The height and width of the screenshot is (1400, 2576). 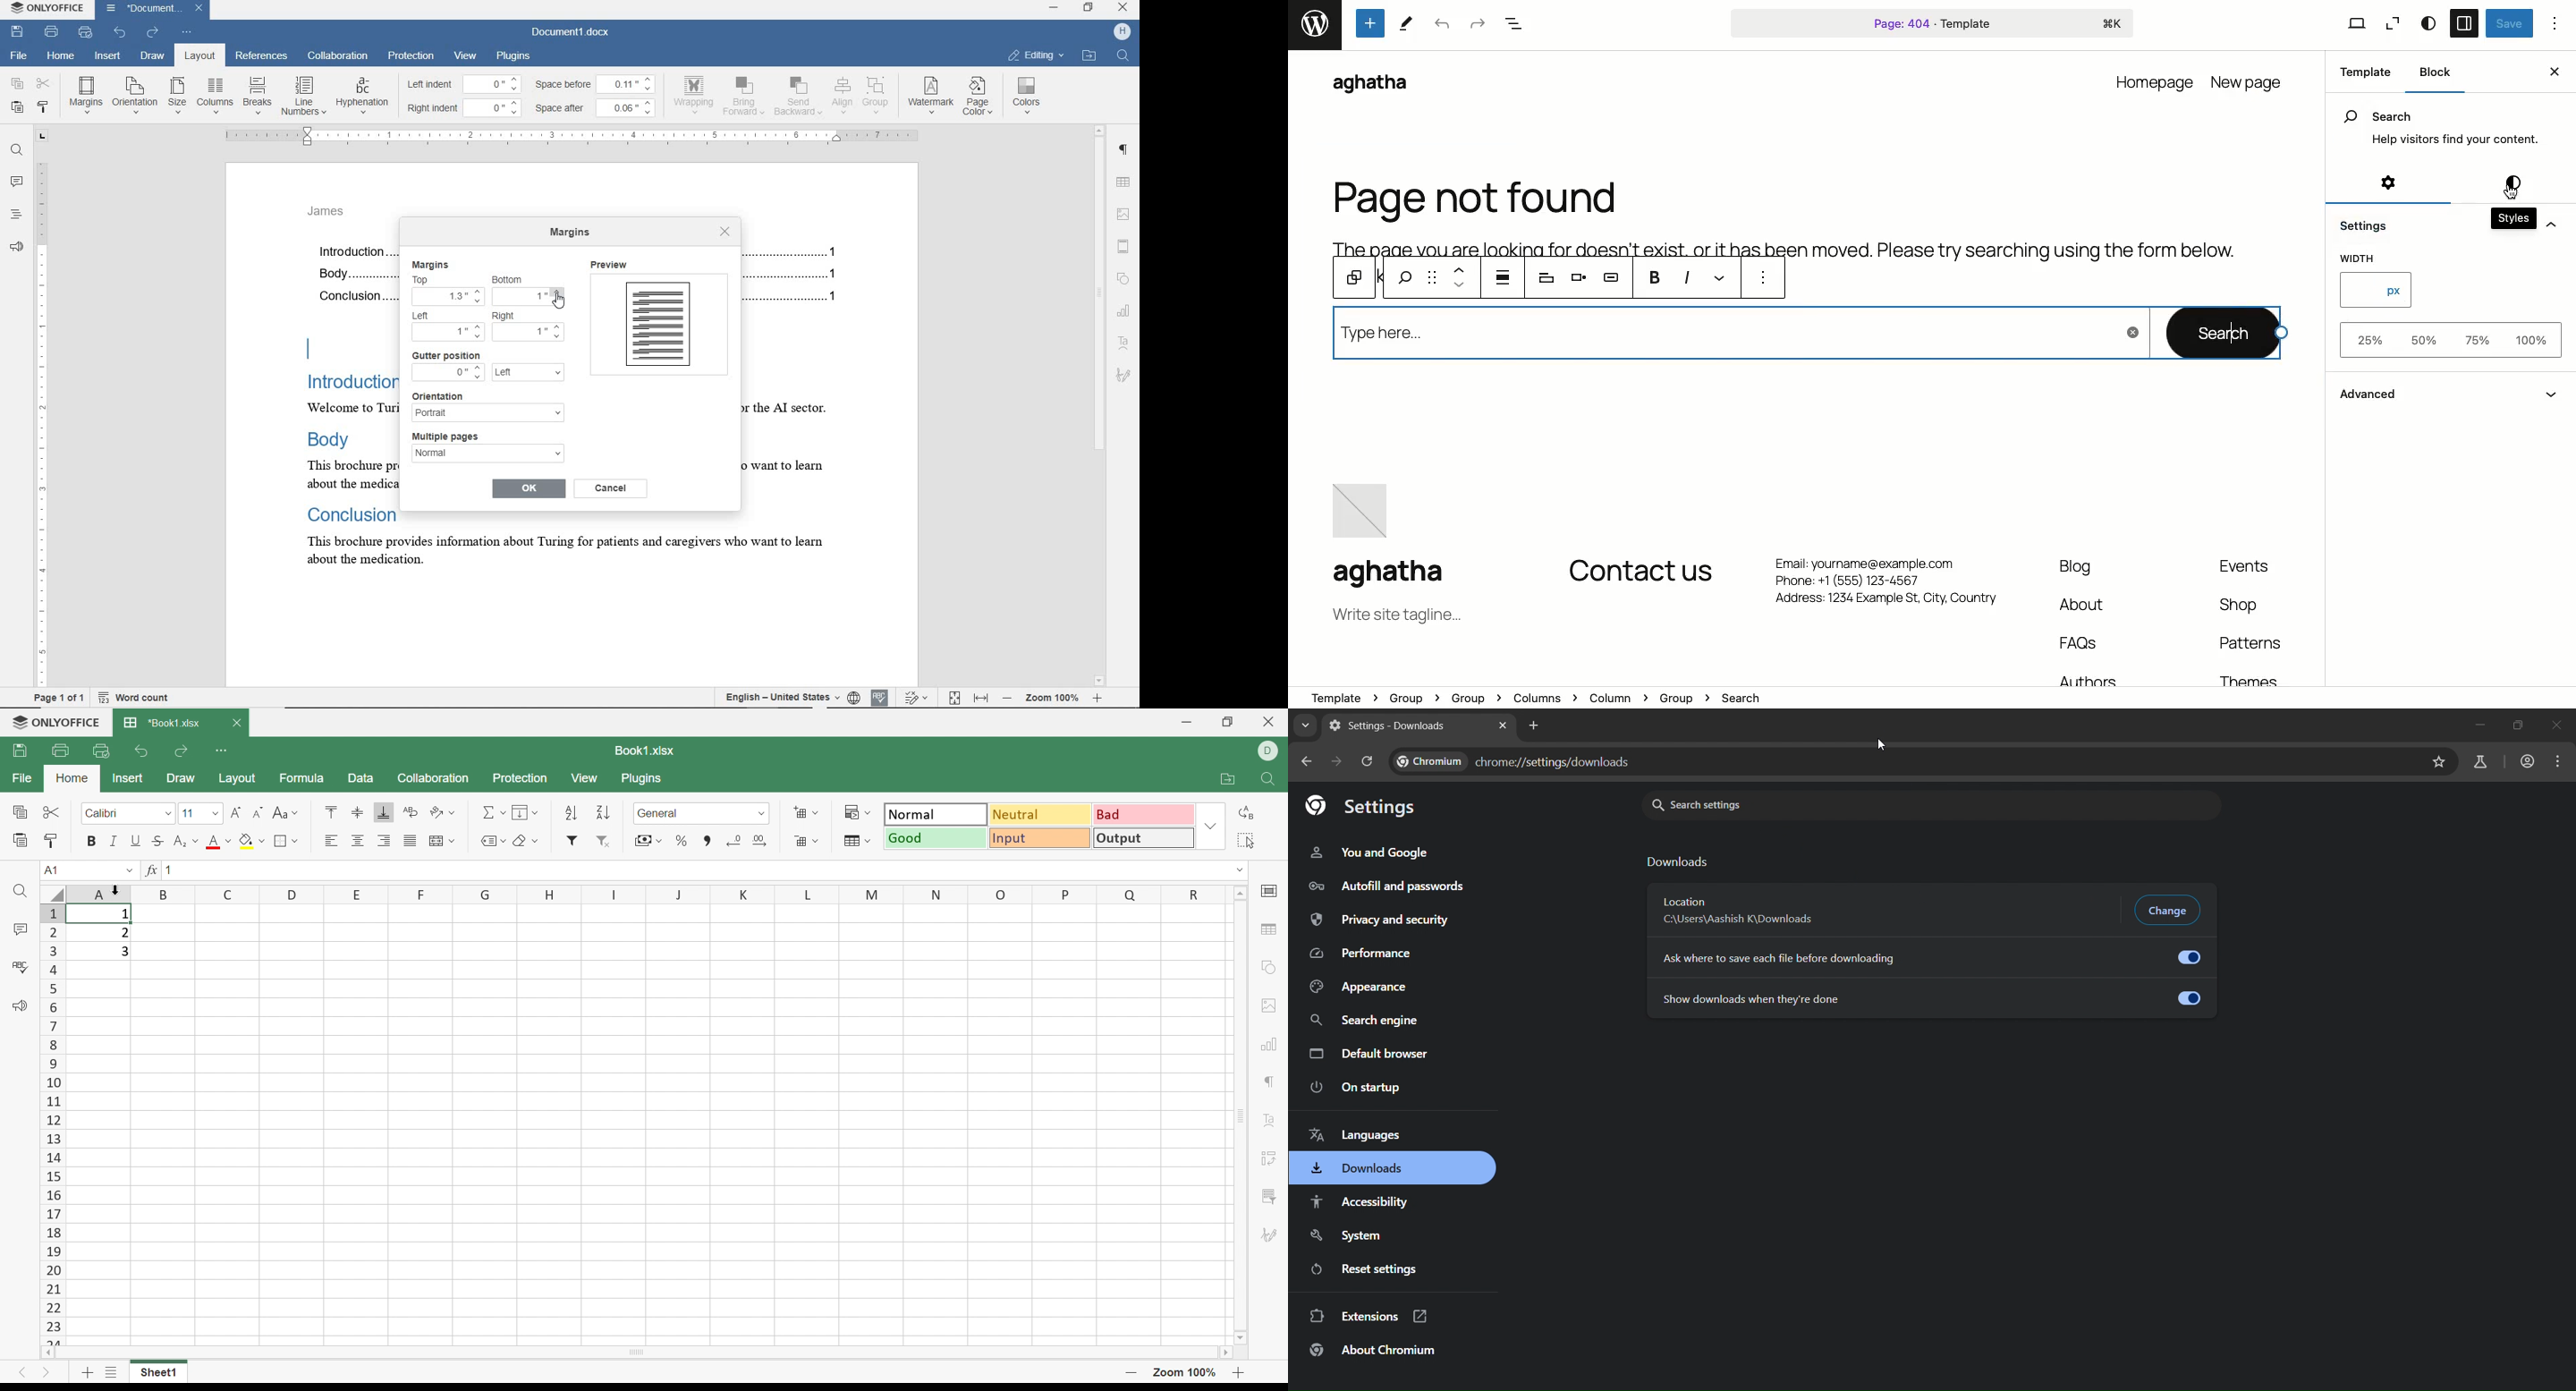 I want to click on Paragraph settings, so click(x=1270, y=1084).